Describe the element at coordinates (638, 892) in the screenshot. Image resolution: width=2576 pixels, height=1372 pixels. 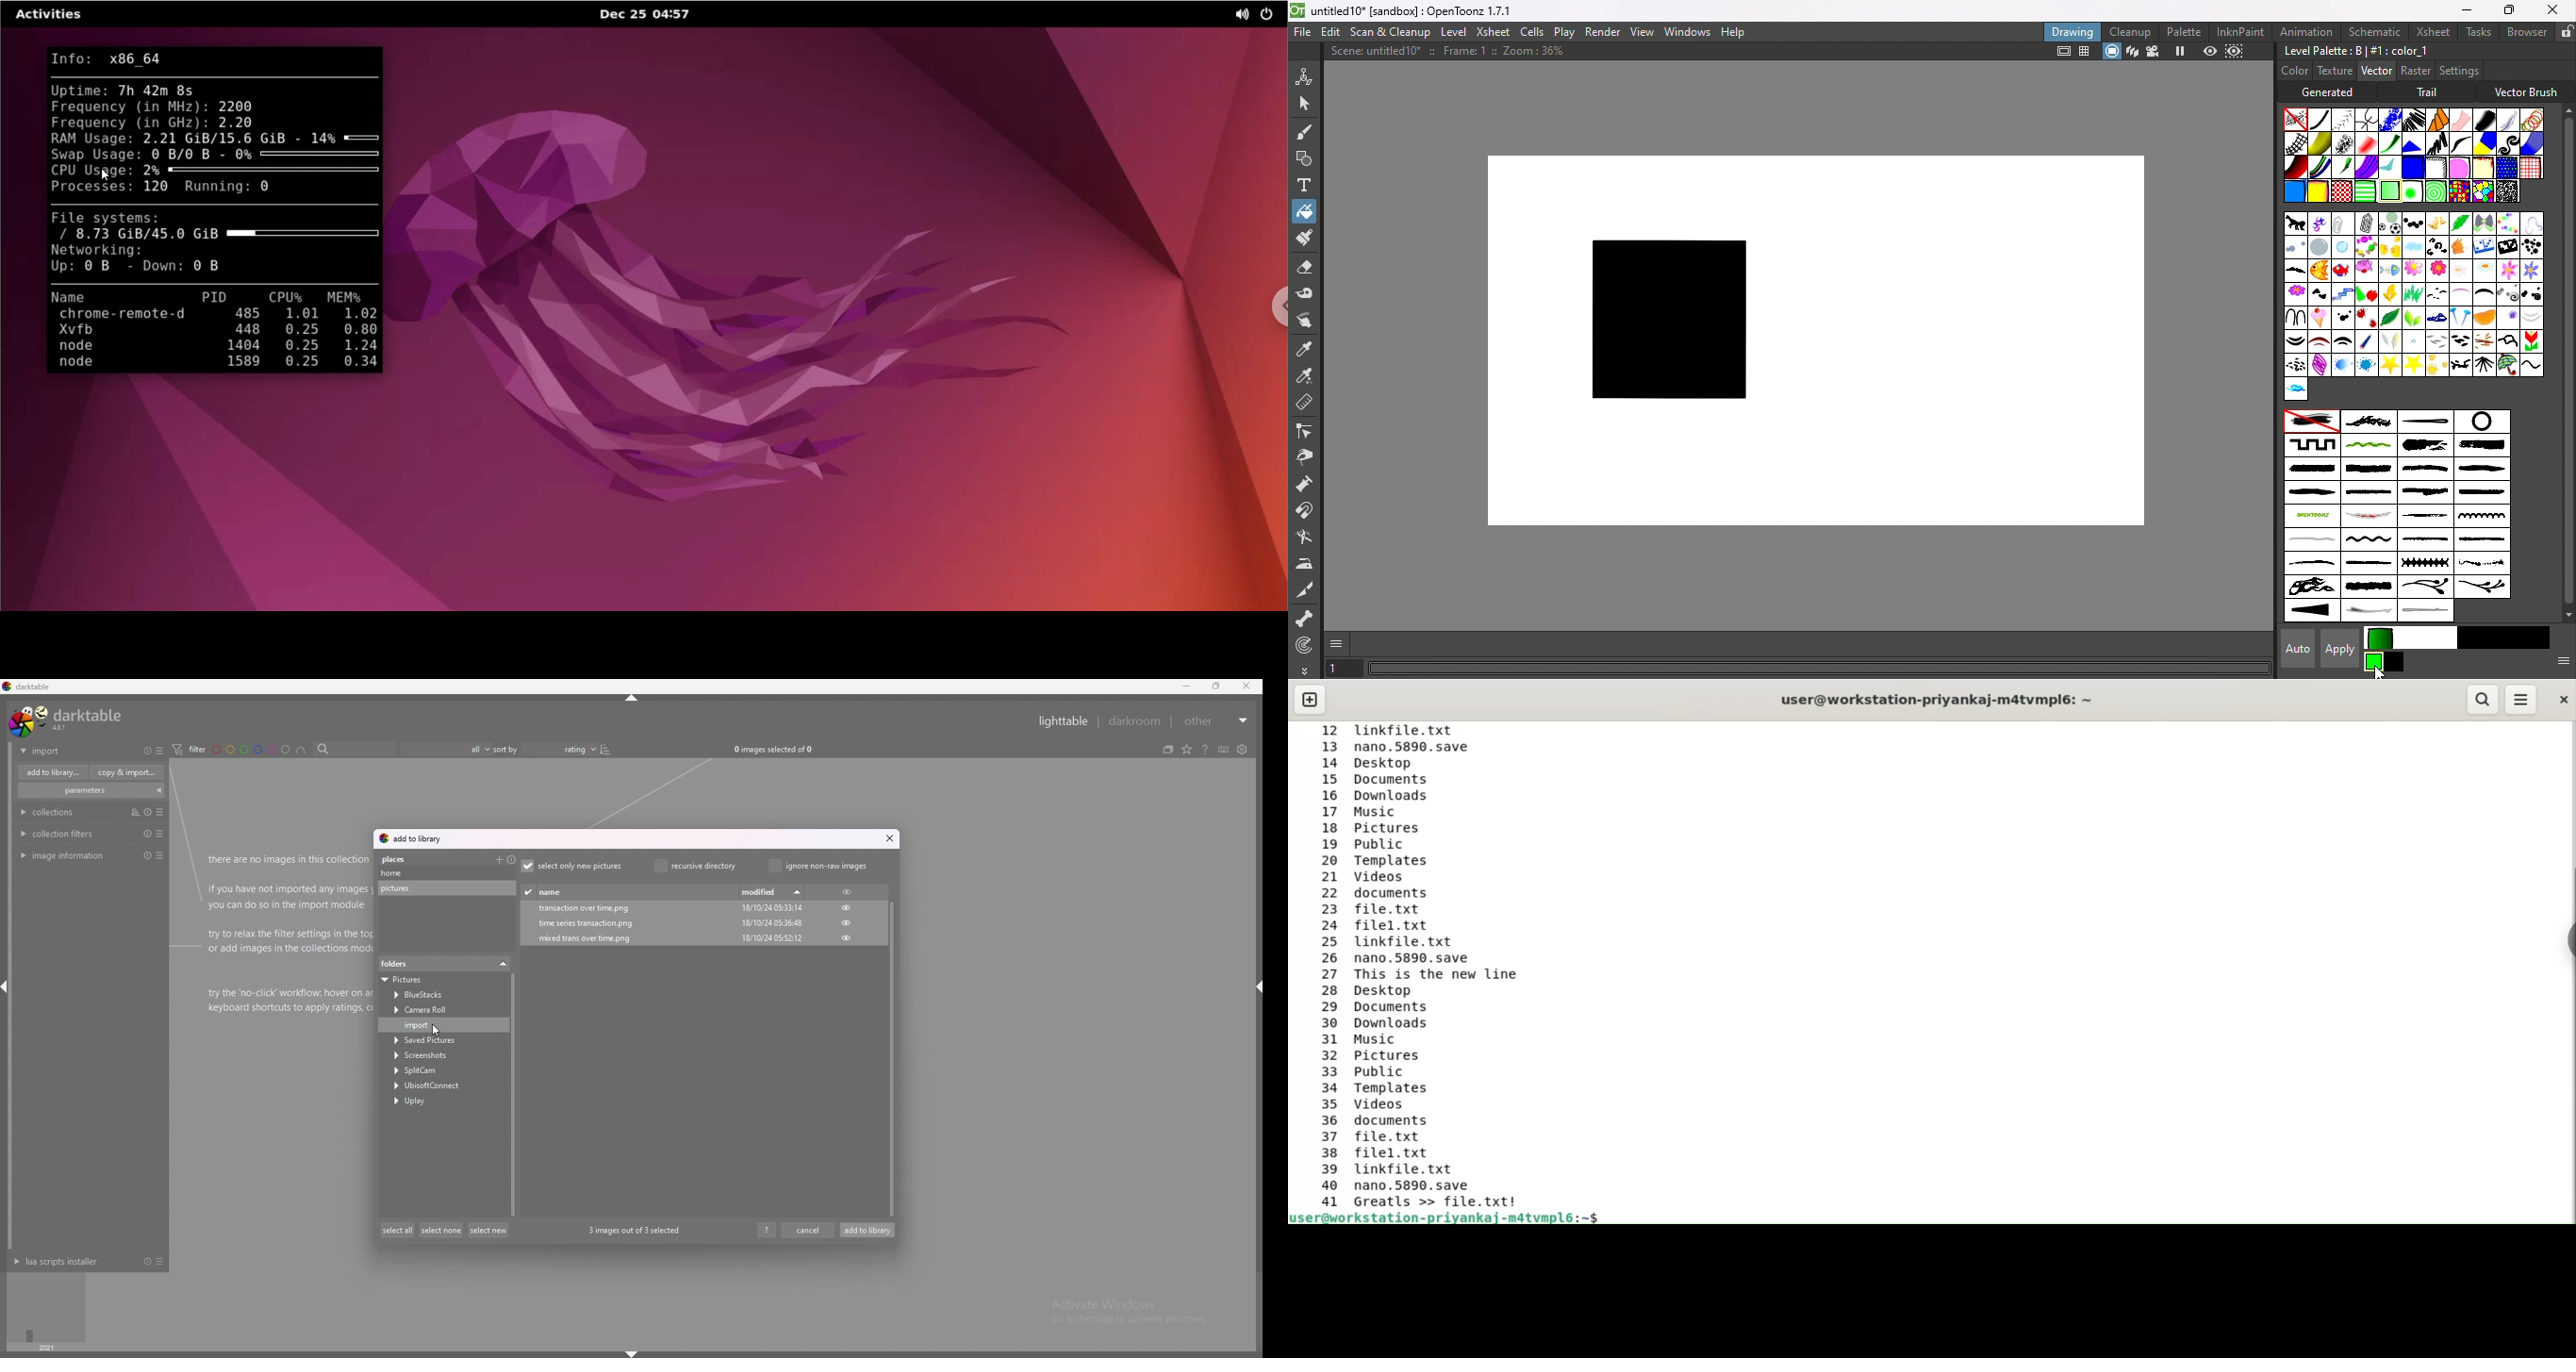
I see `name` at that location.